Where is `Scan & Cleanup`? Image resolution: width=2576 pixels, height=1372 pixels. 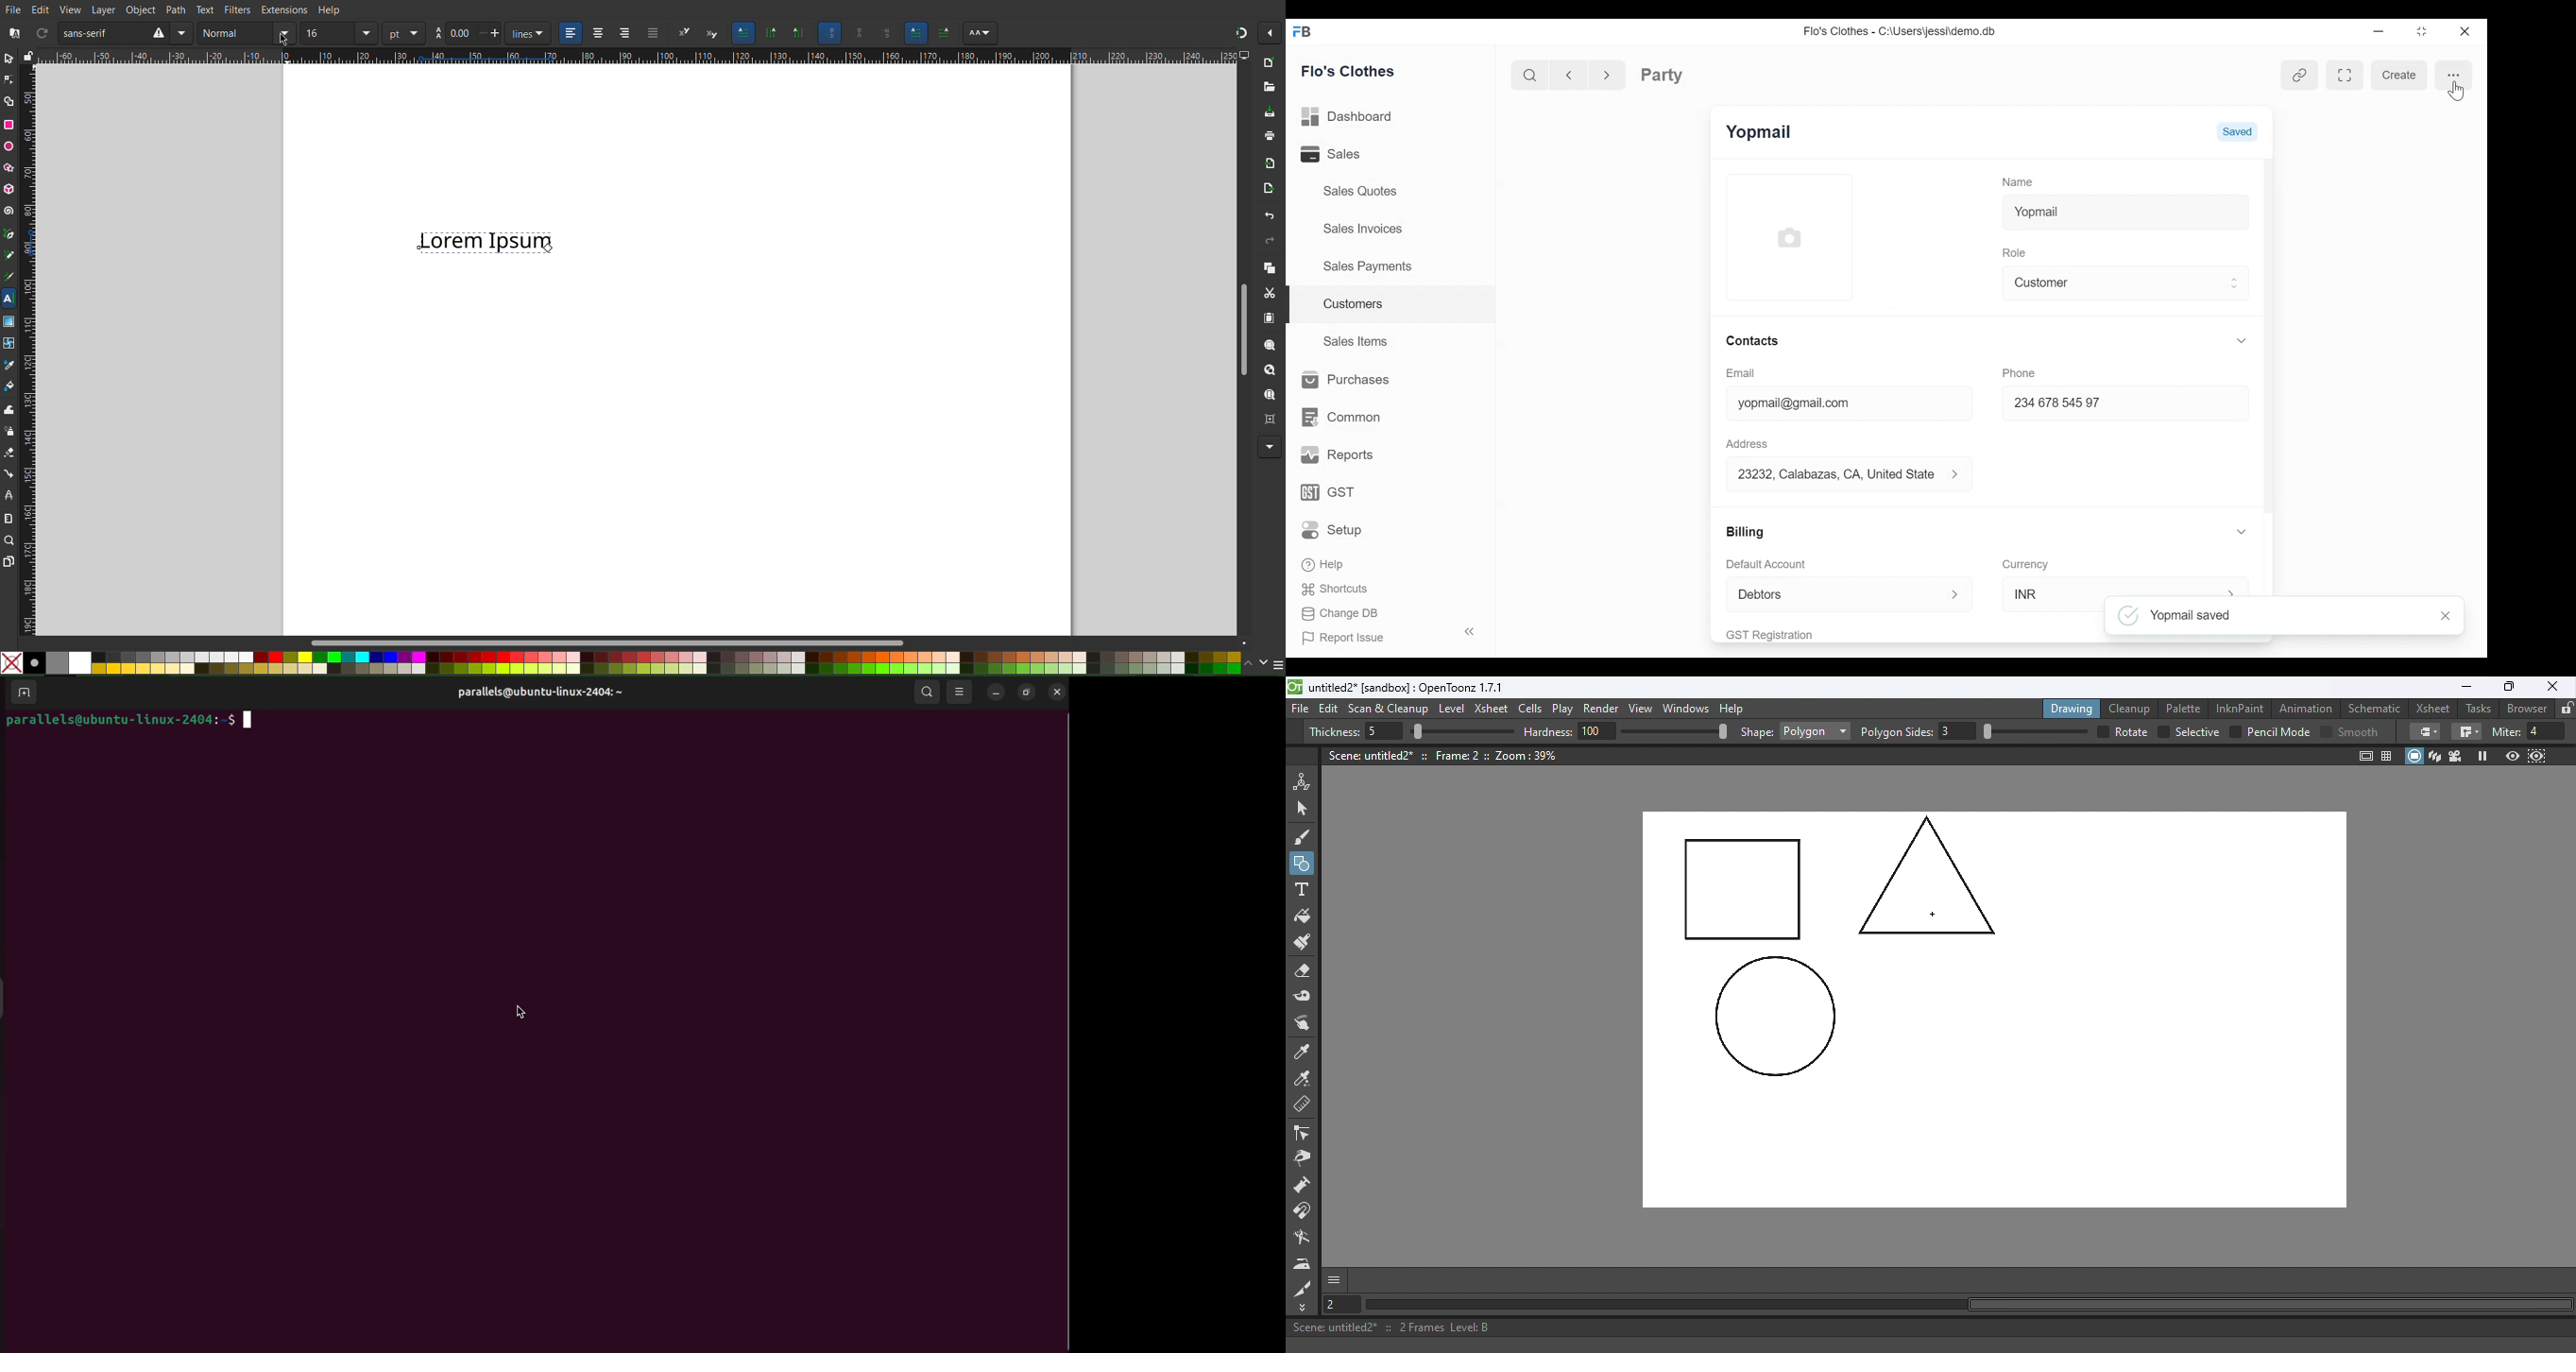
Scan & Cleanup is located at coordinates (1389, 711).